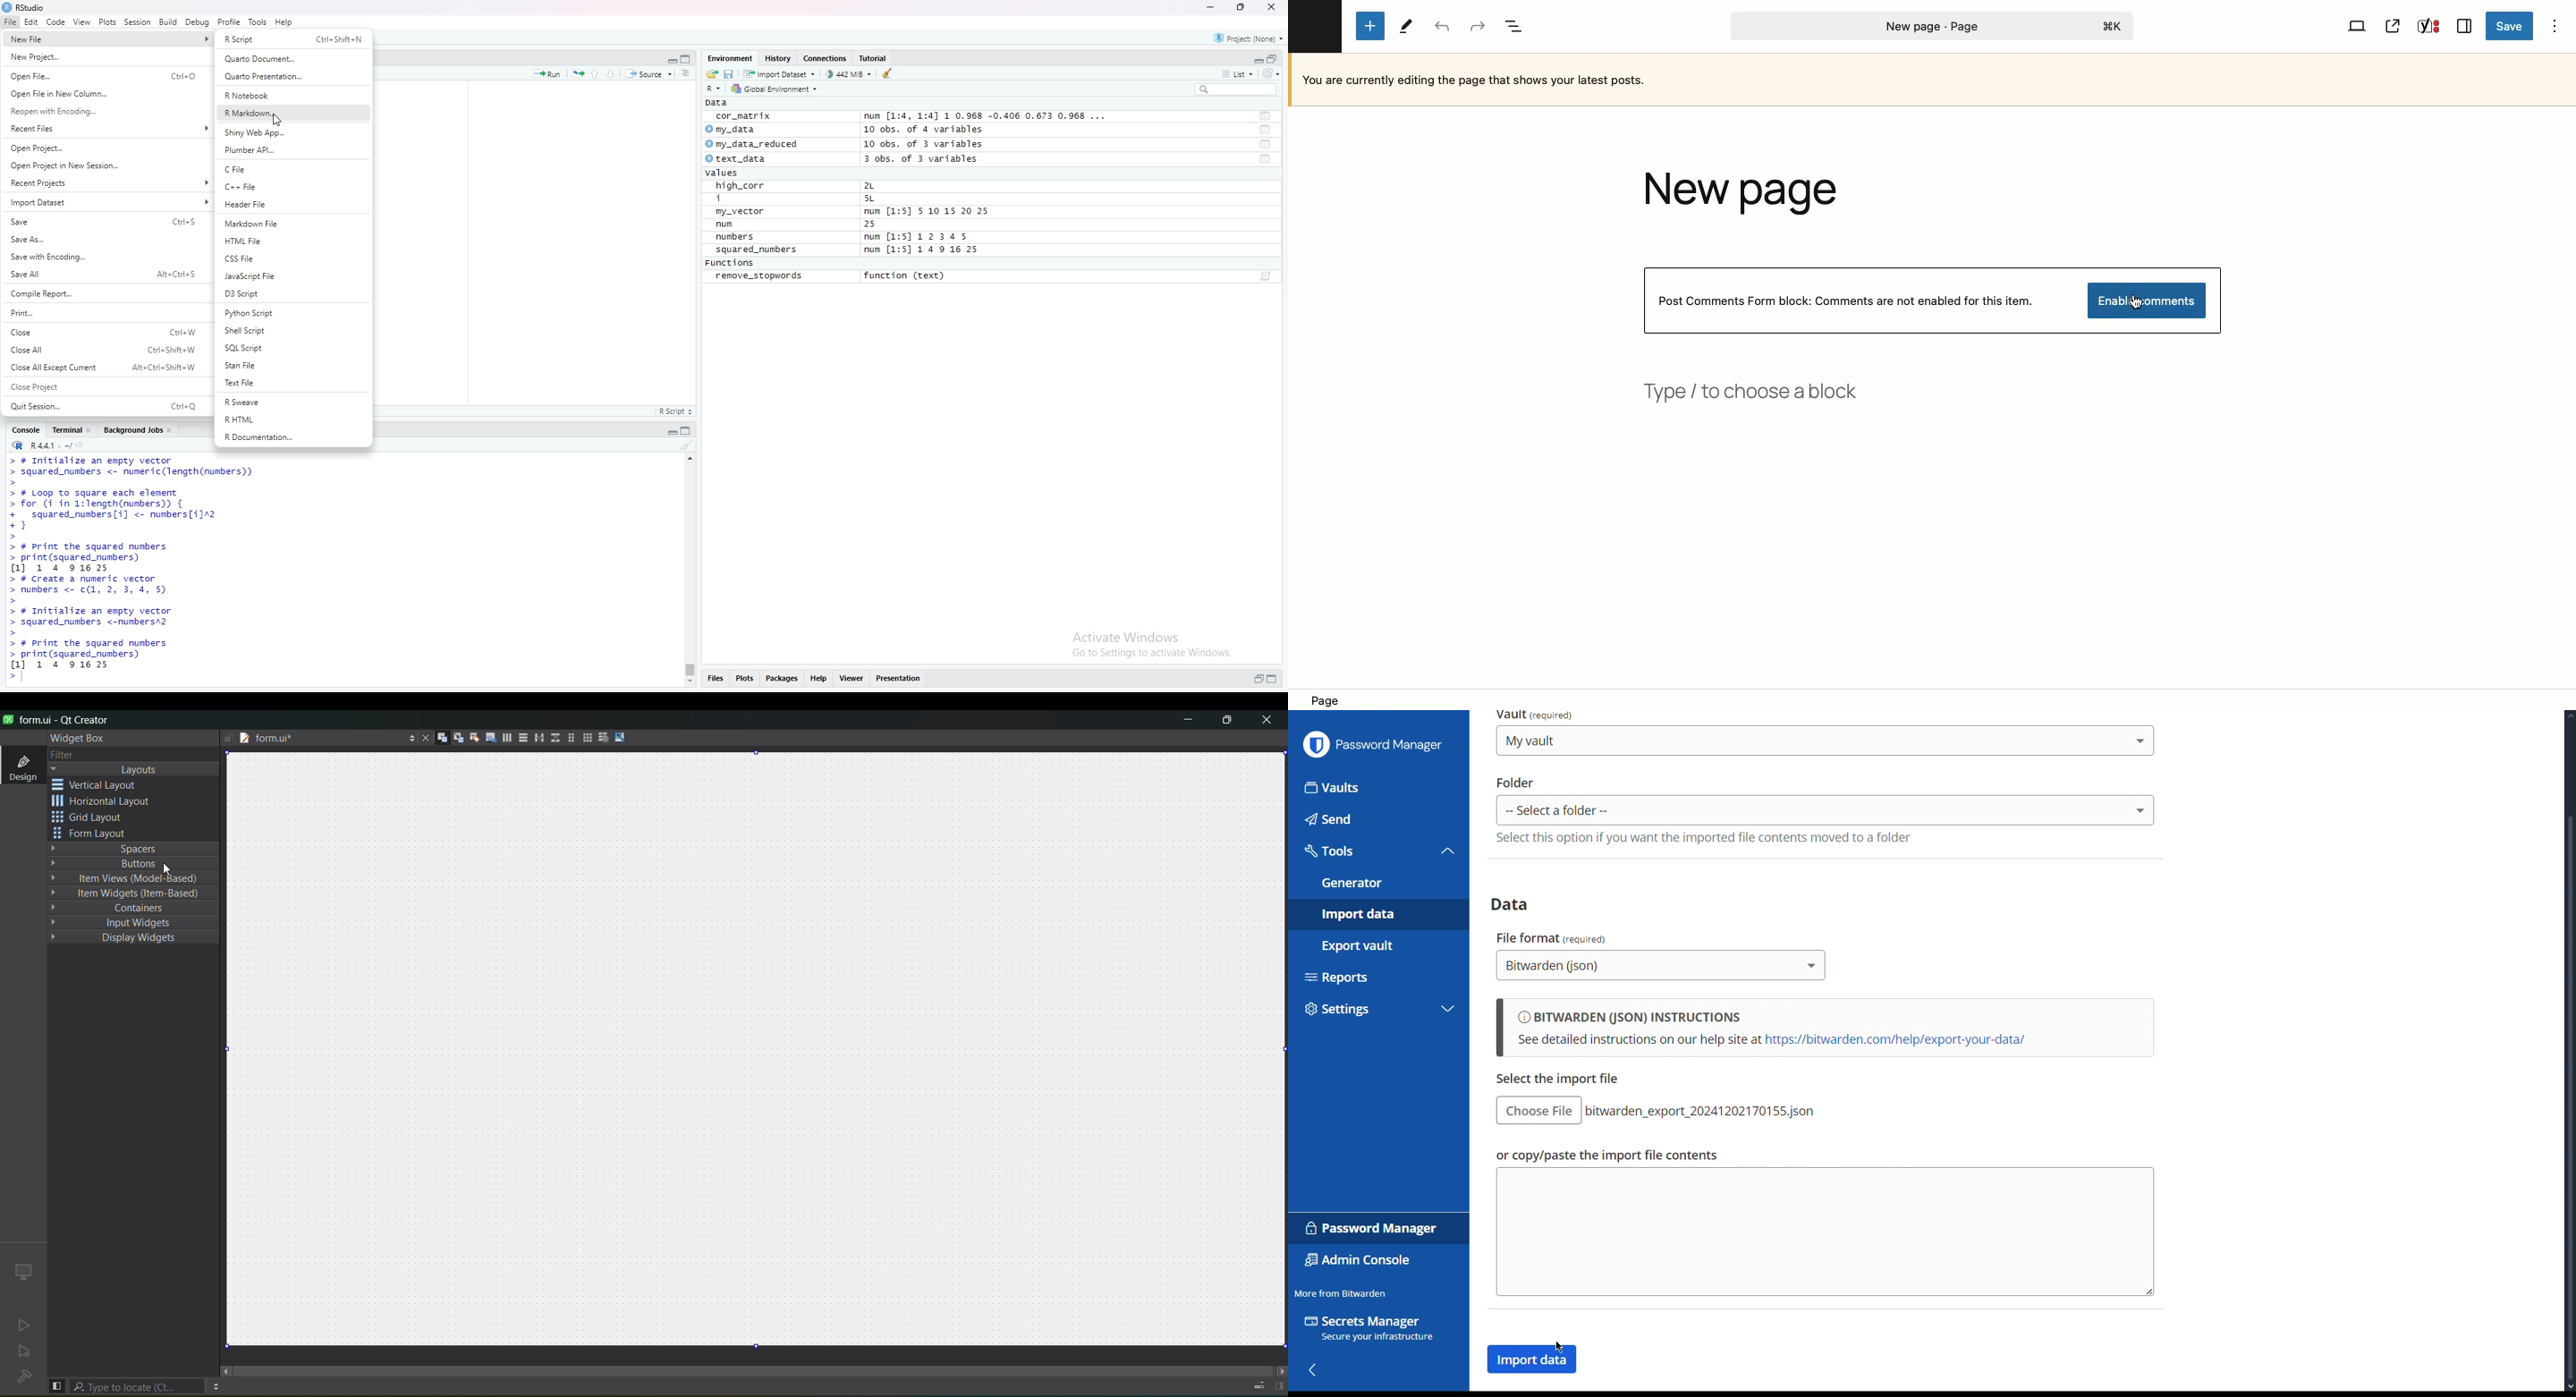 The width and height of the screenshot is (2576, 1400). What do you see at coordinates (101, 74) in the screenshot?
I see `‘Open File.` at bounding box center [101, 74].